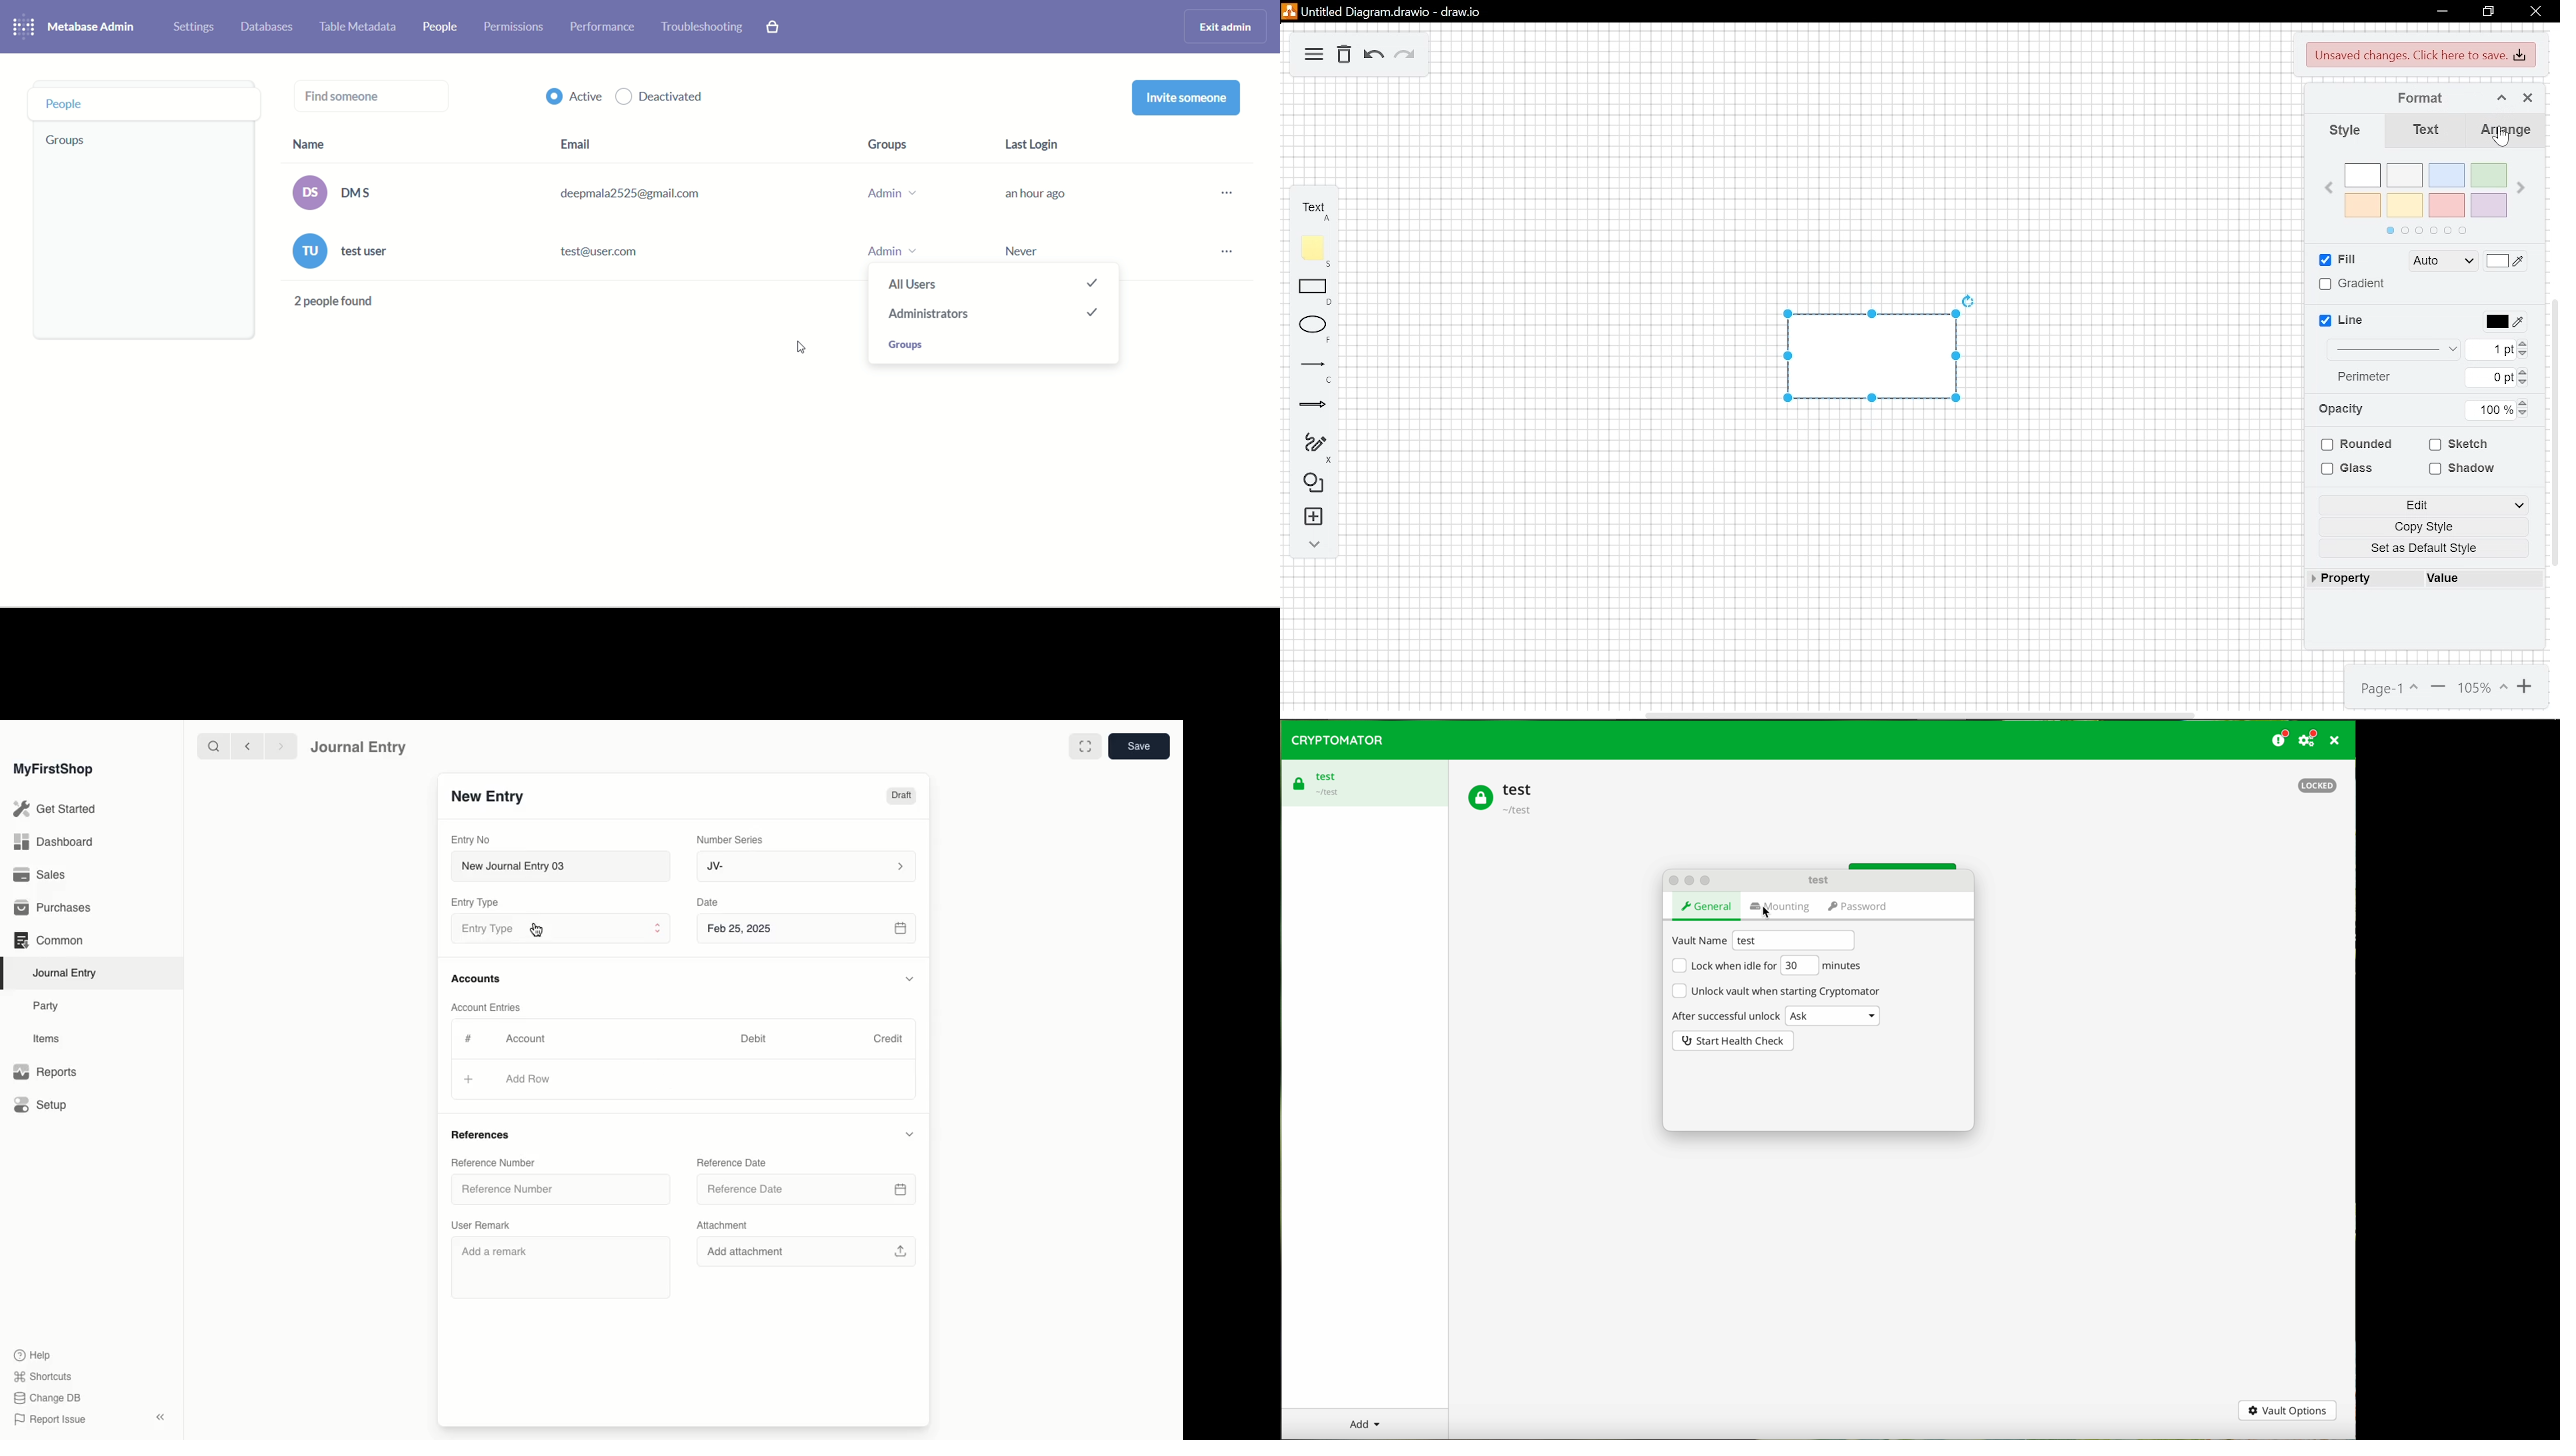 The width and height of the screenshot is (2576, 1456). Describe the element at coordinates (243, 746) in the screenshot. I see `backward <` at that location.